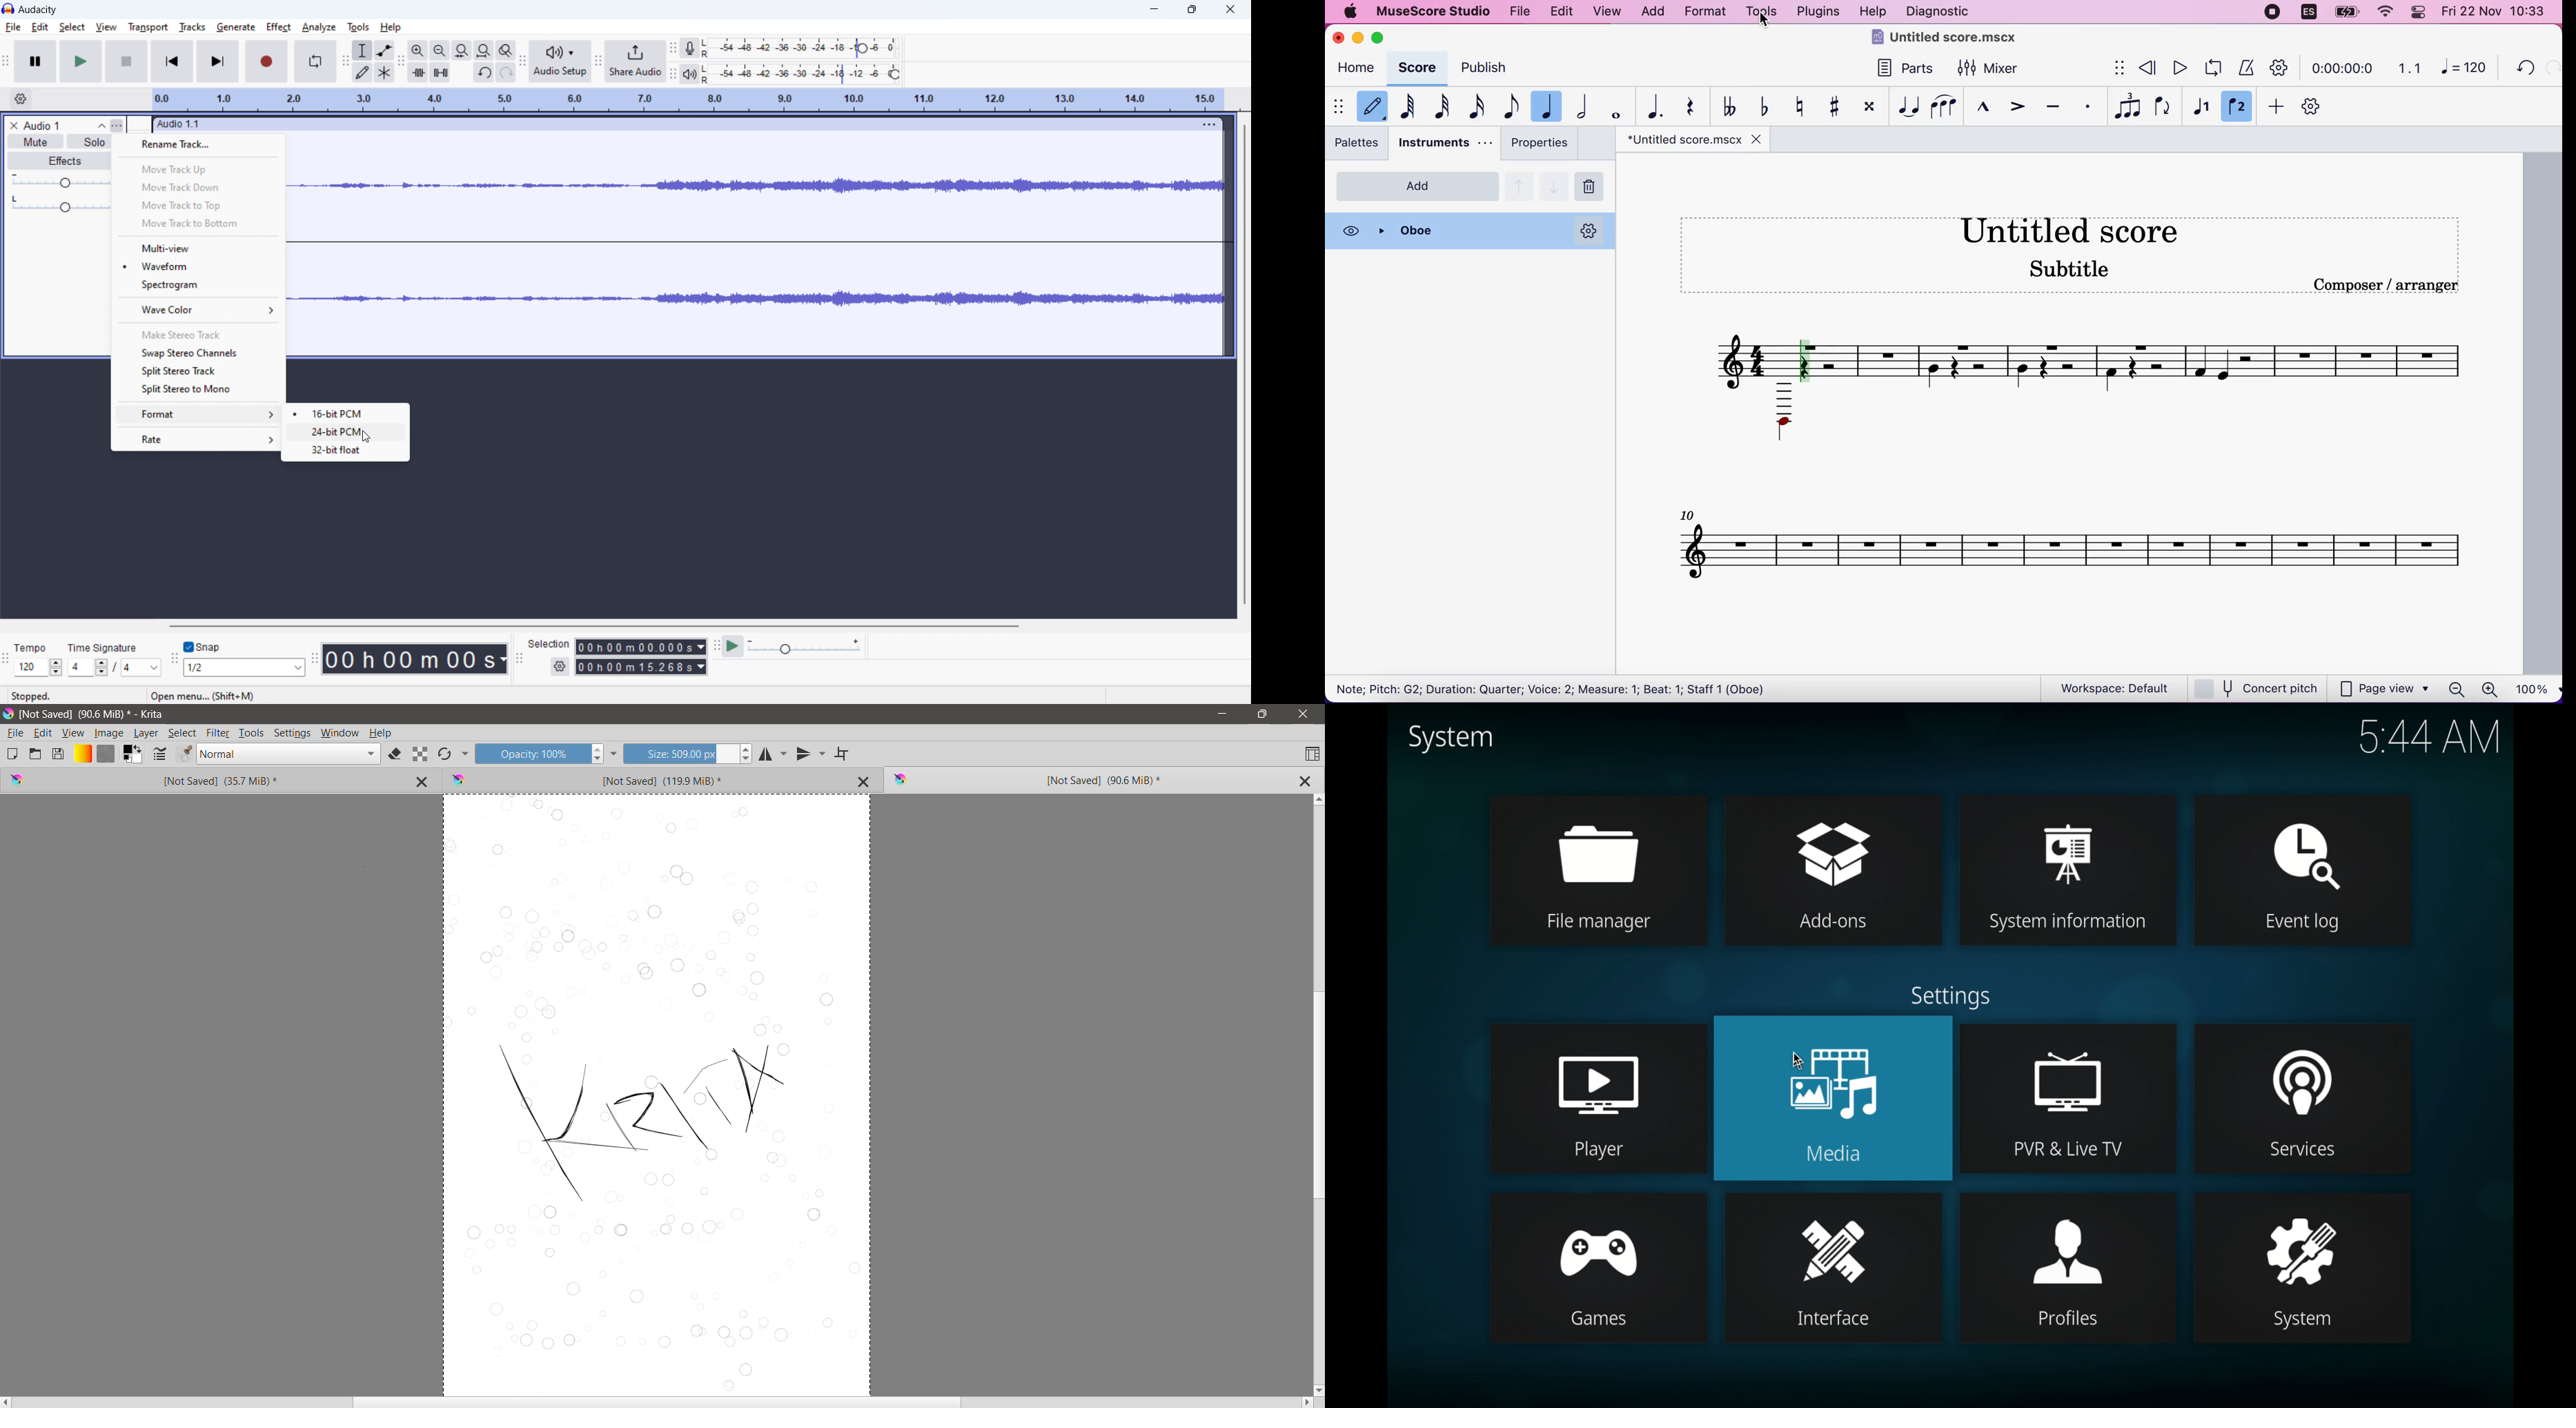 This screenshot has height=1428, width=2576. Describe the element at coordinates (1222, 714) in the screenshot. I see `Minimize` at that location.